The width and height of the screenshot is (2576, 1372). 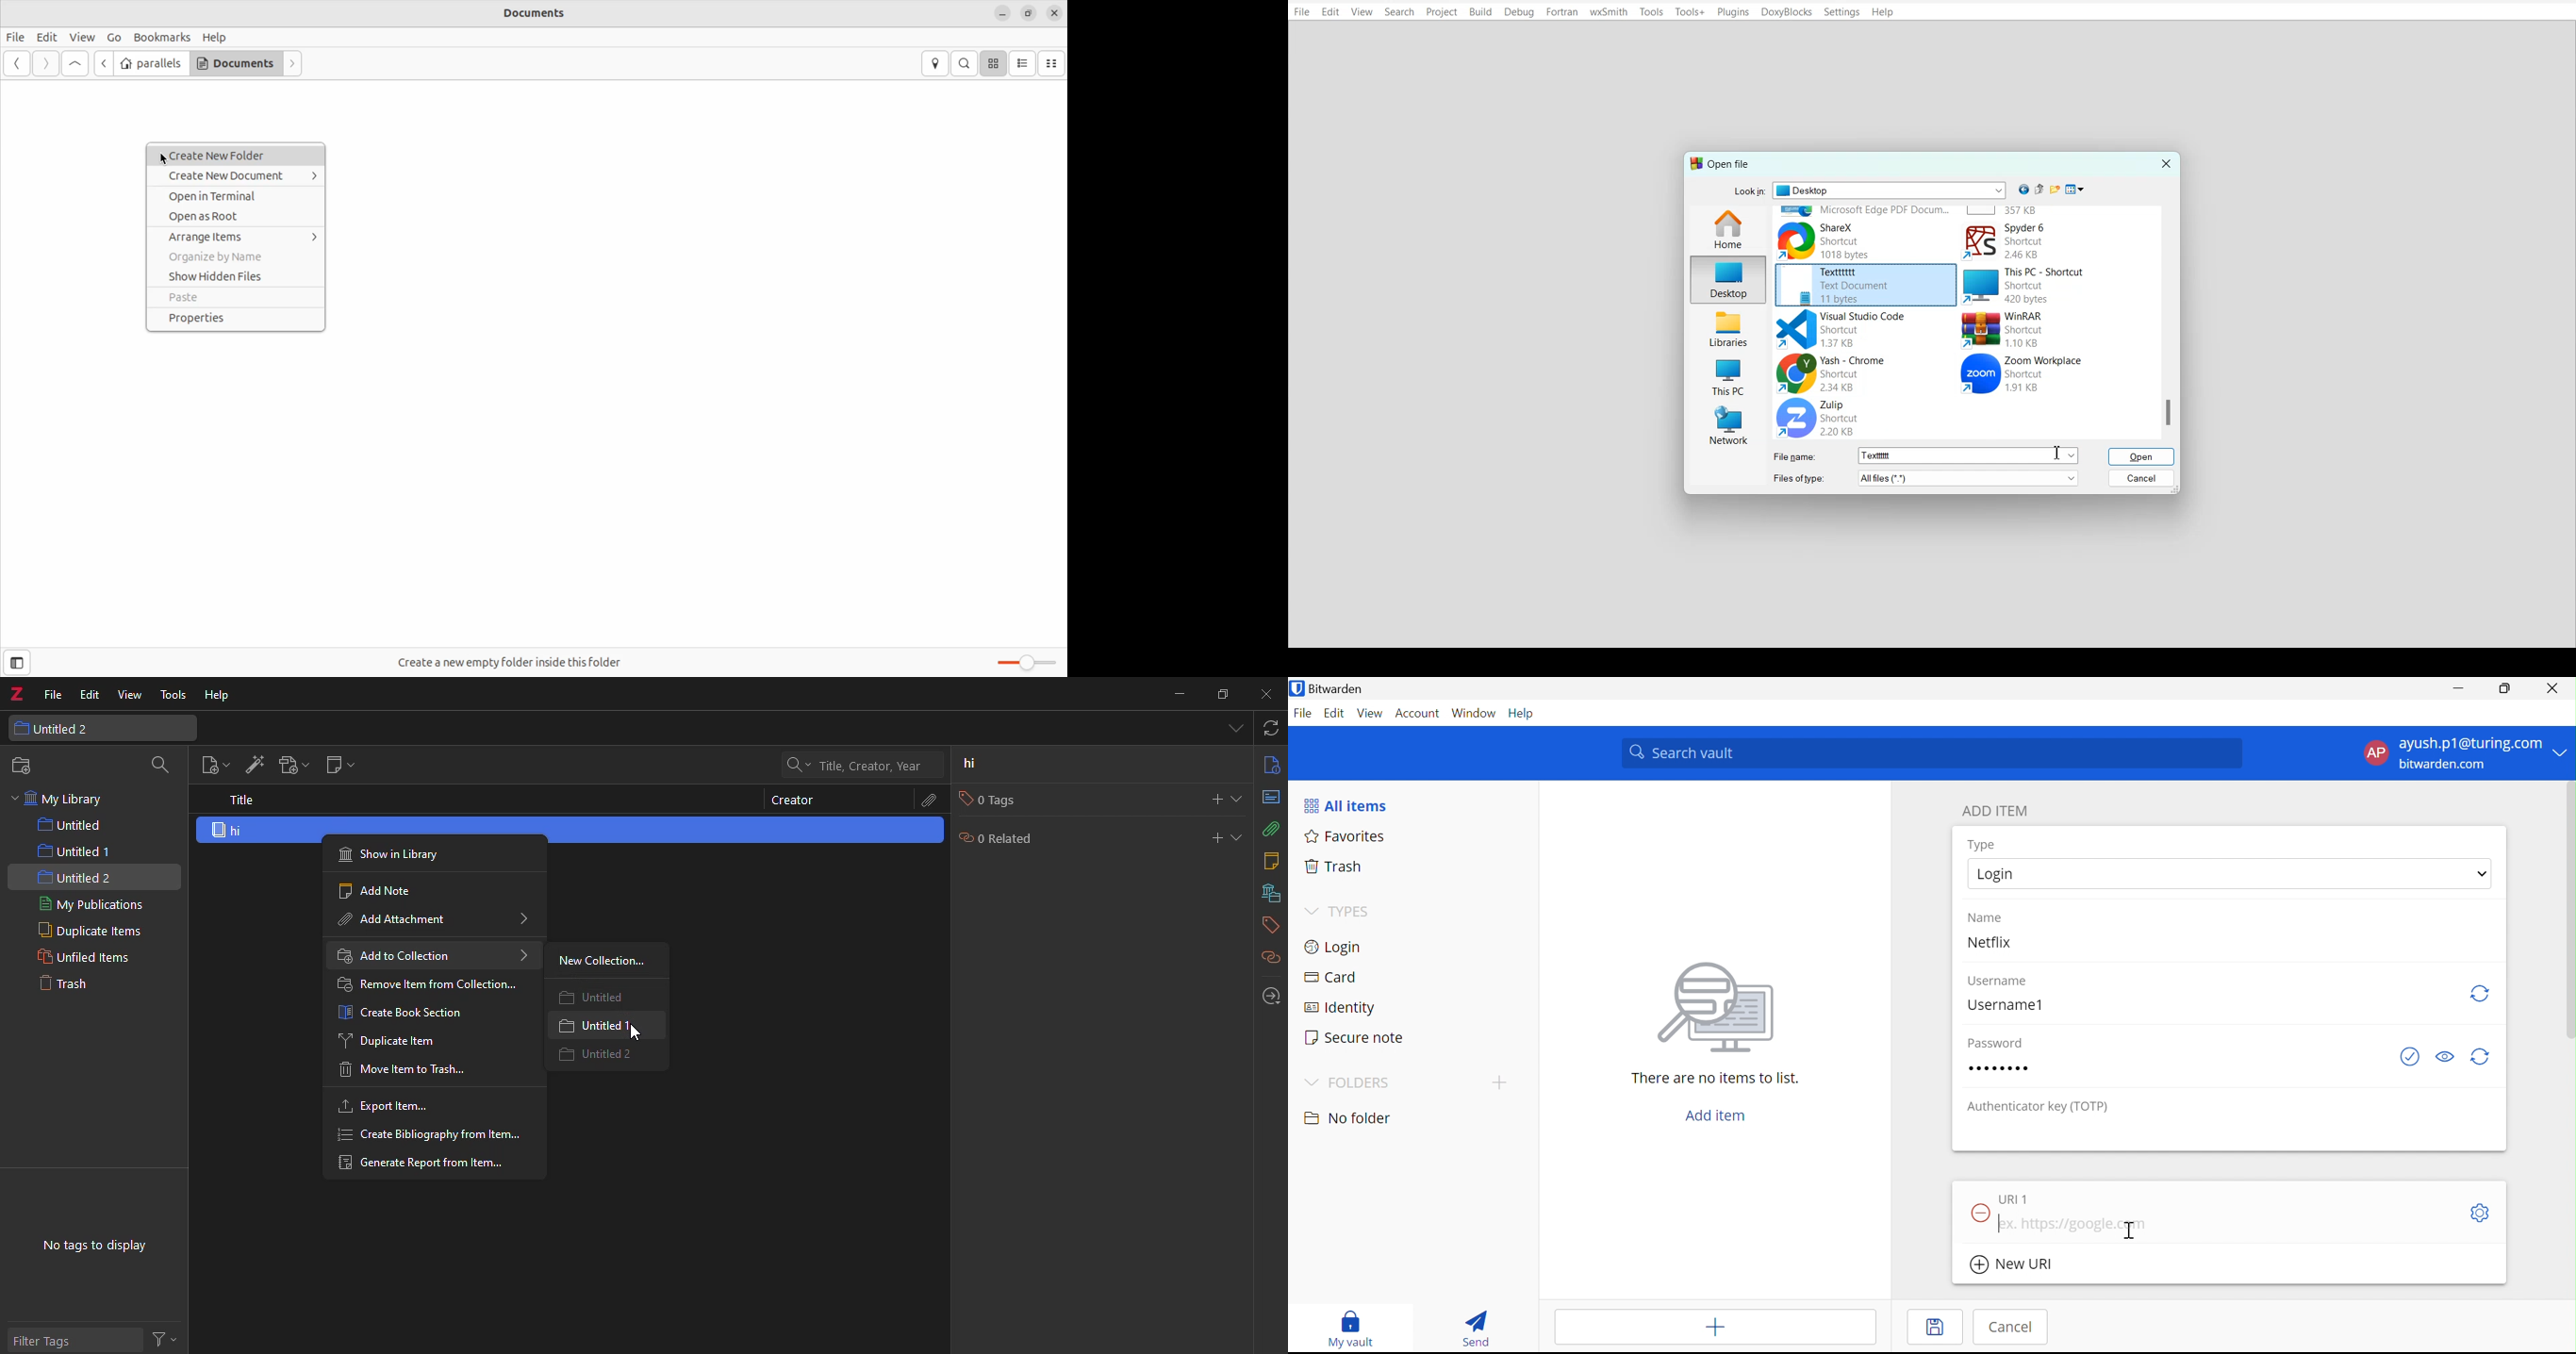 I want to click on Desktop, so click(x=1726, y=278).